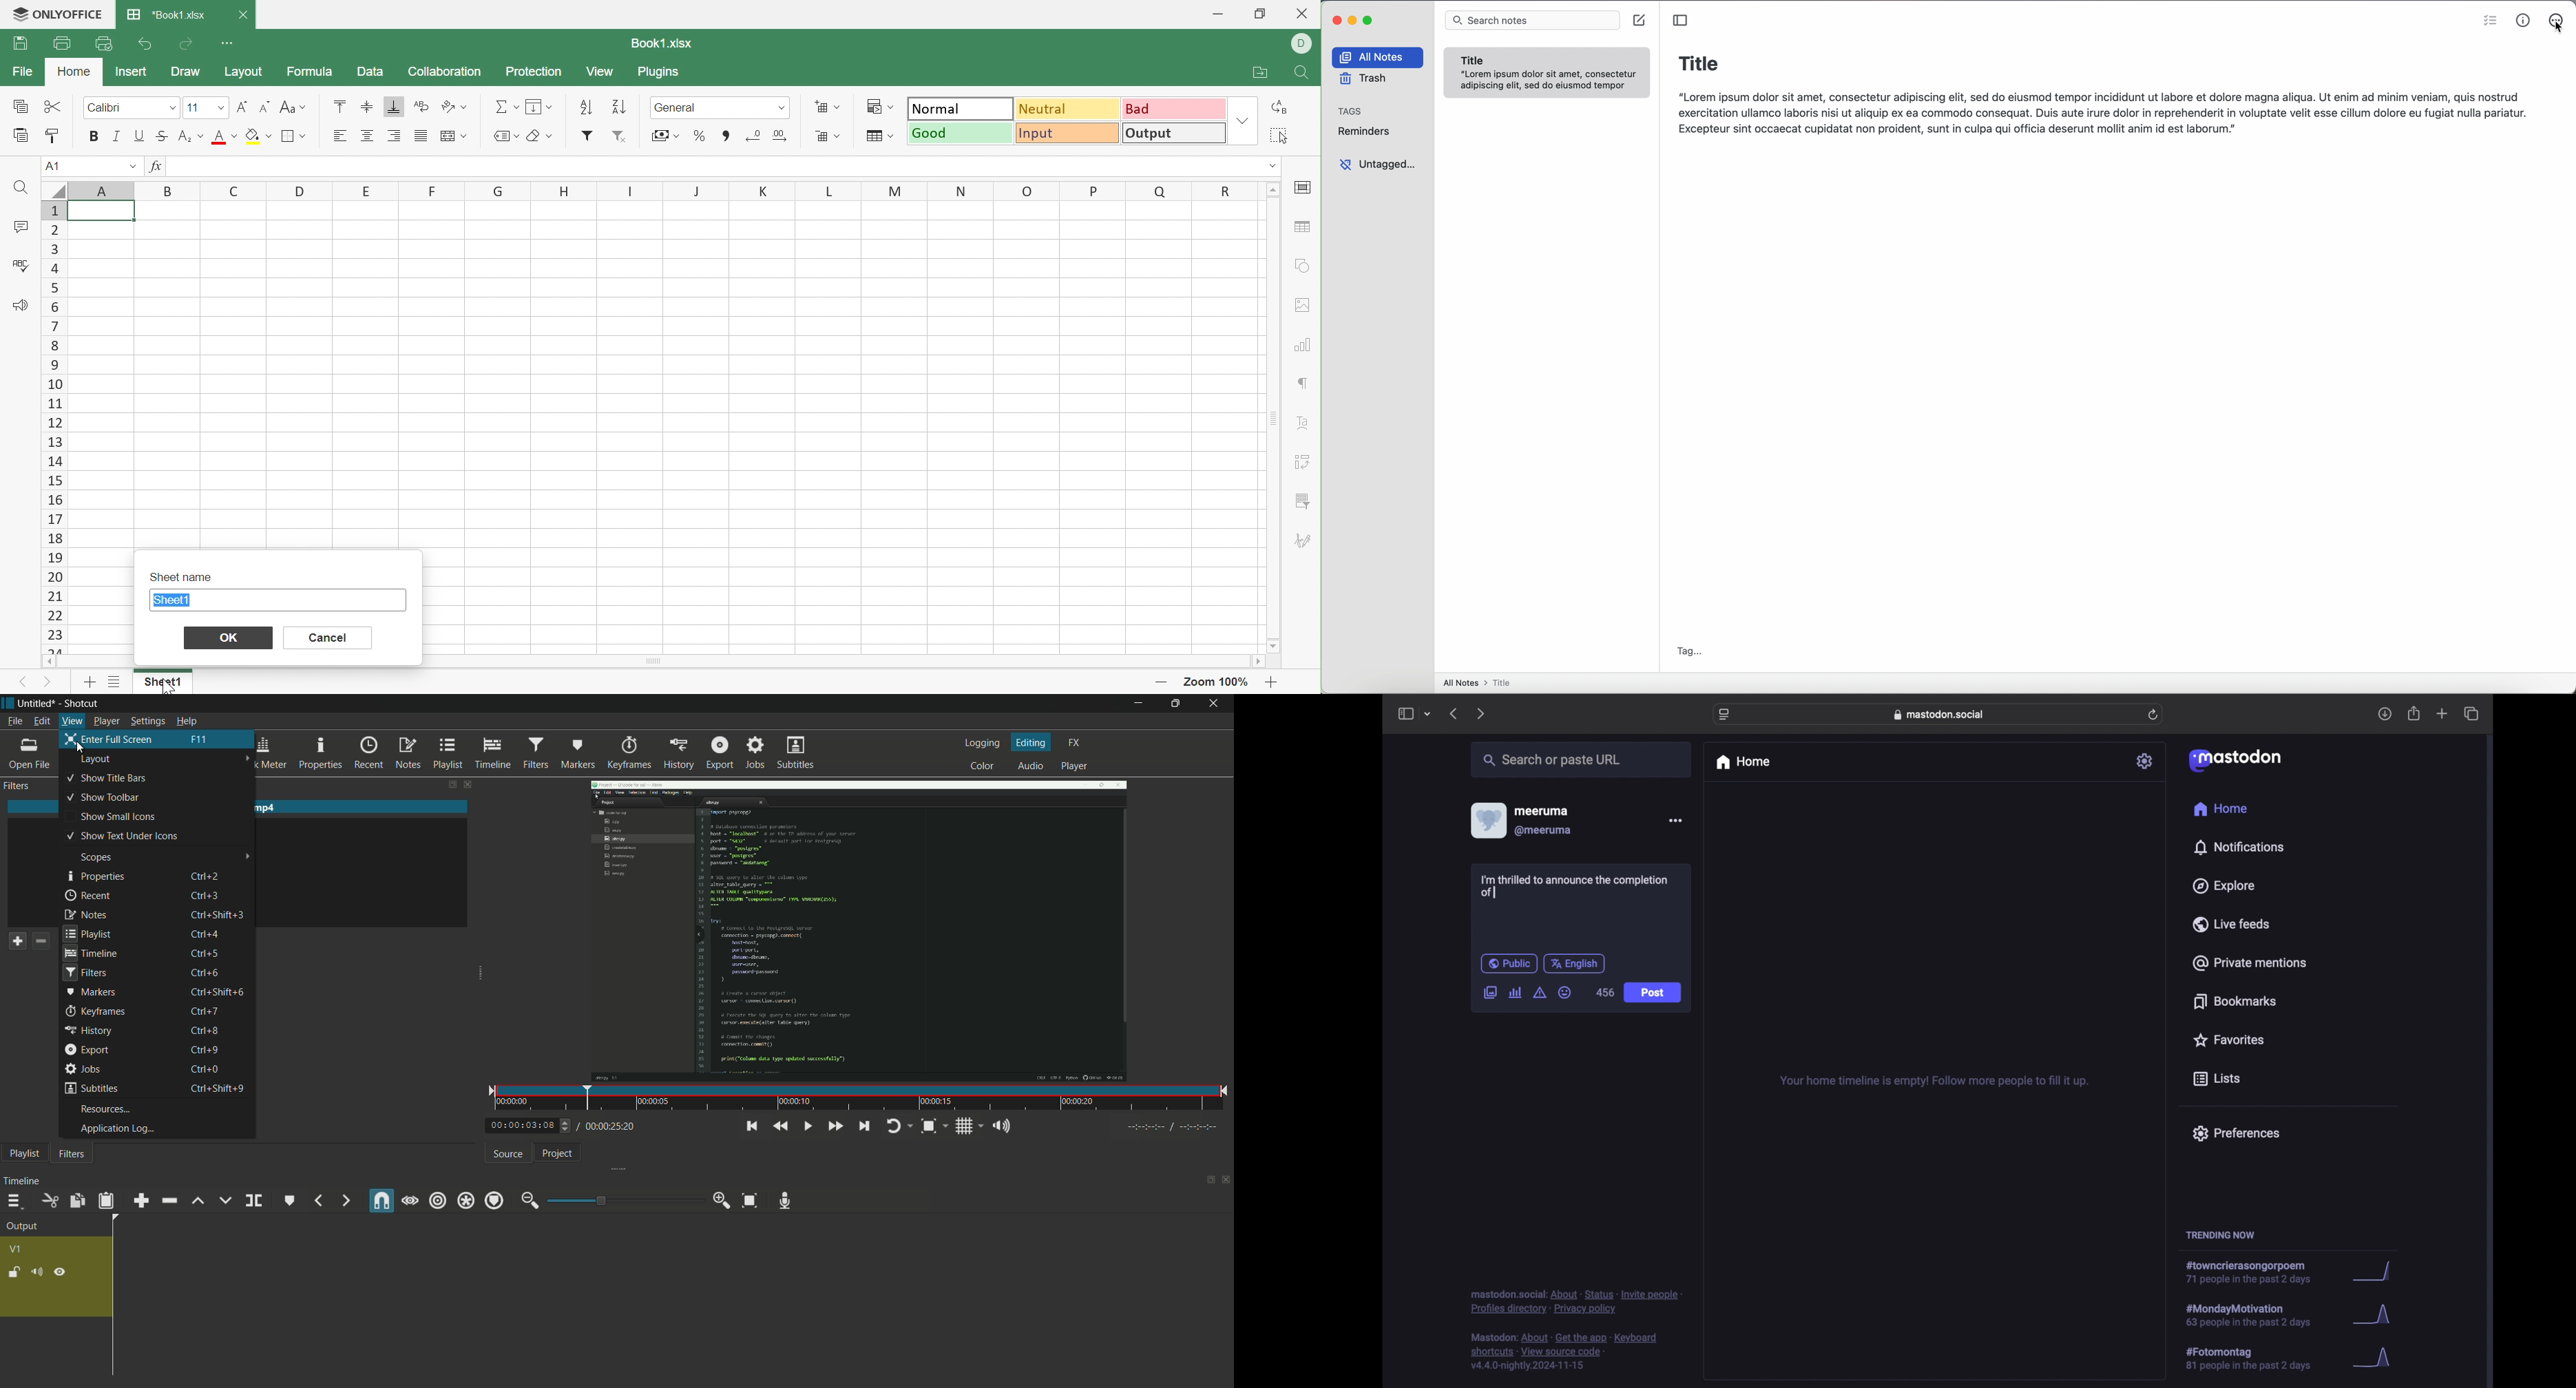 The height and width of the screenshot is (1400, 2576). What do you see at coordinates (19, 105) in the screenshot?
I see `Copy` at bounding box center [19, 105].